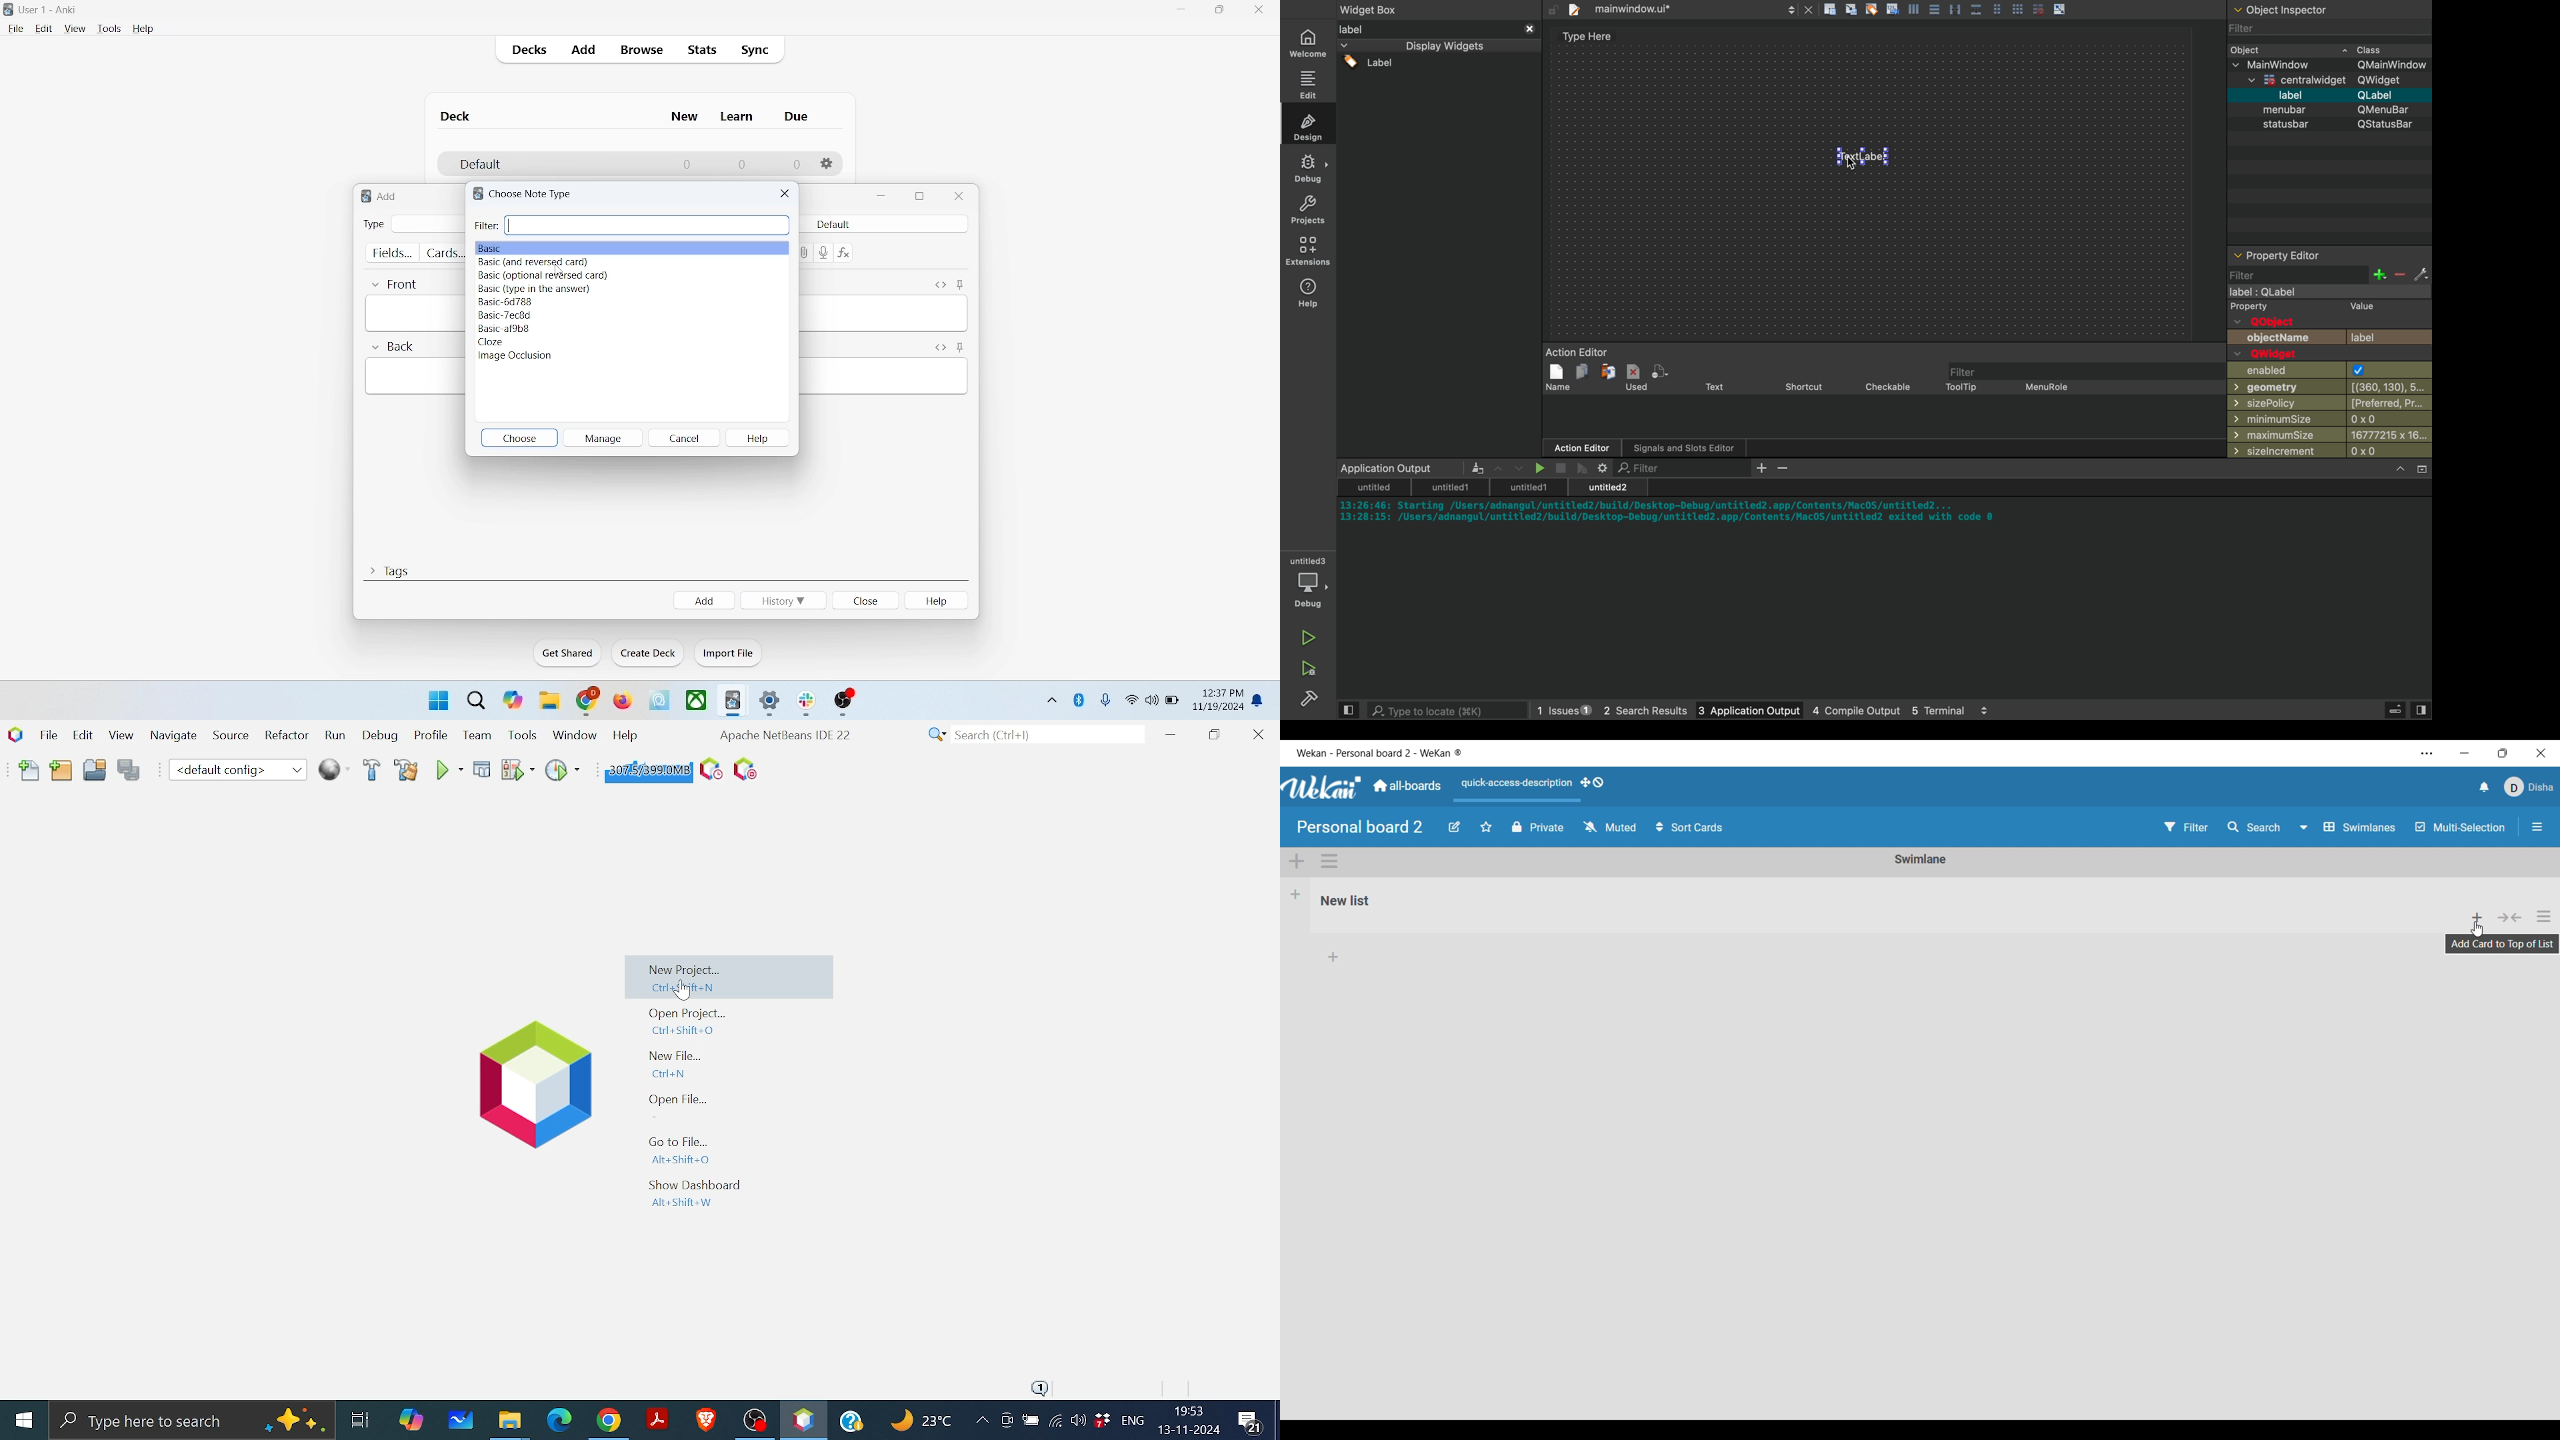  What do you see at coordinates (602, 437) in the screenshot?
I see `manage` at bounding box center [602, 437].